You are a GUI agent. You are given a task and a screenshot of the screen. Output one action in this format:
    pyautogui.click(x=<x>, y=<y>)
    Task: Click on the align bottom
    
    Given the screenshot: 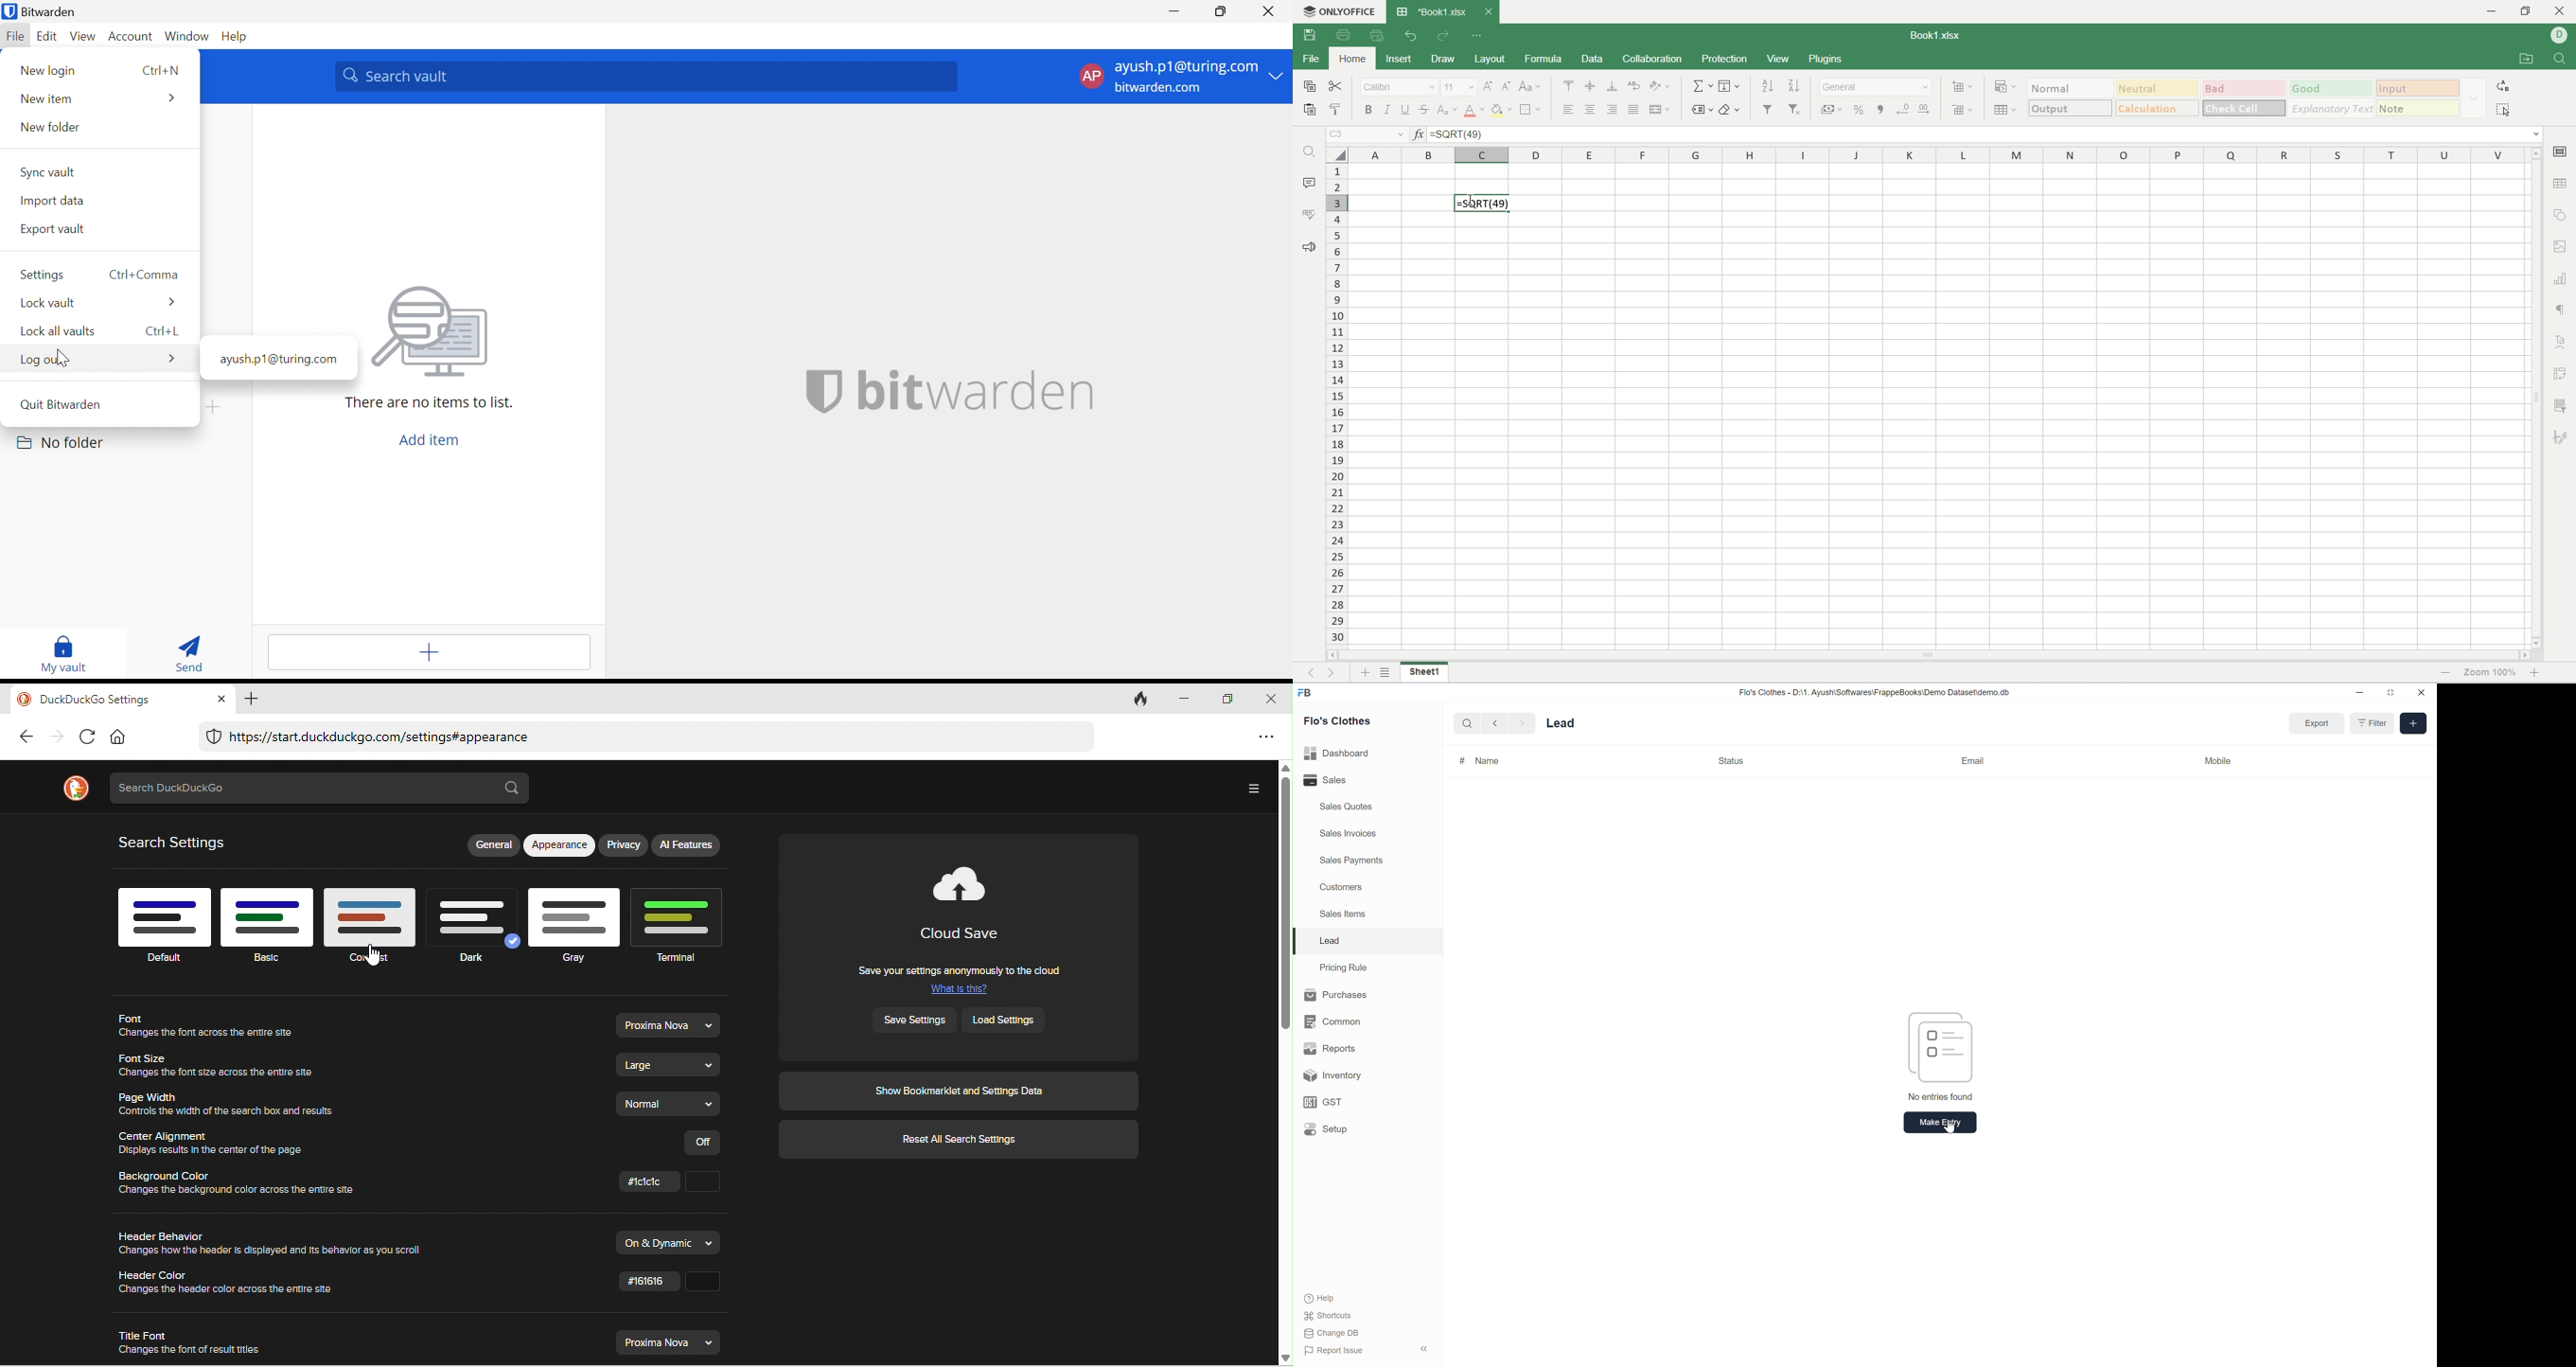 What is the action you would take?
    pyautogui.click(x=1612, y=86)
    